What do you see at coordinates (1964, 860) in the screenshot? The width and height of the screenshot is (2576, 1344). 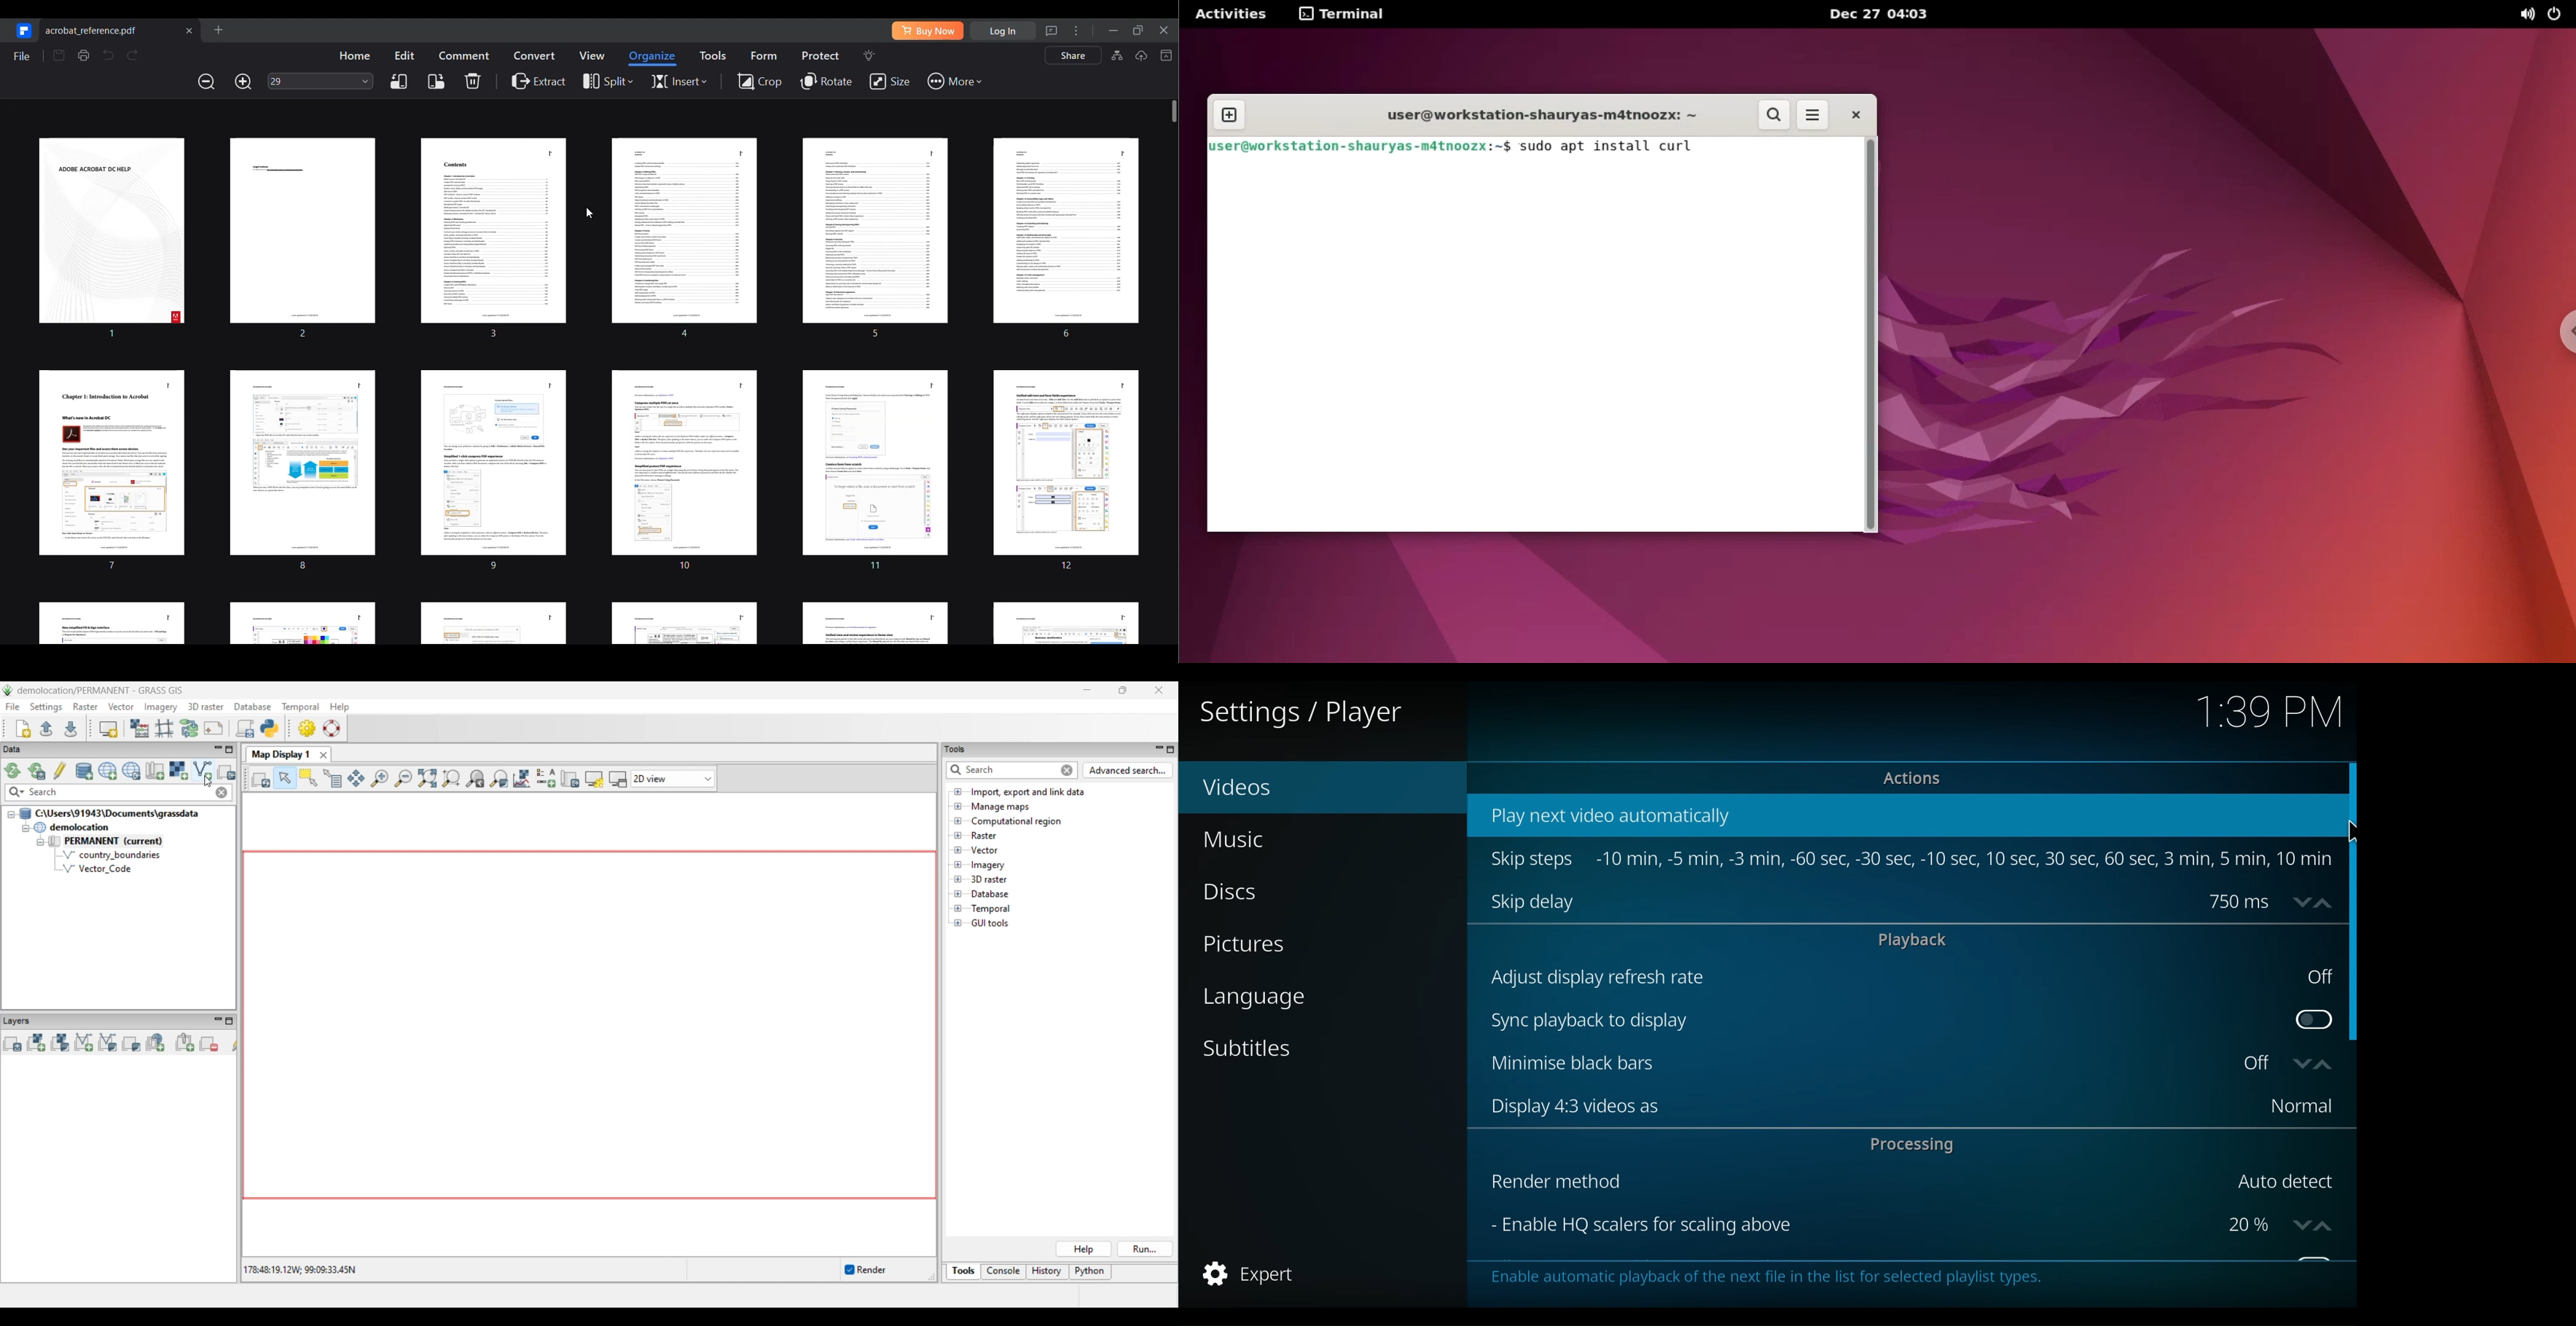 I see `-10 min, -5 min, -3min, -60sec, -30sec, -10sec, -10sec, 10se, 30sec, 60sec, 3min, 5min, 10 min` at bounding box center [1964, 860].